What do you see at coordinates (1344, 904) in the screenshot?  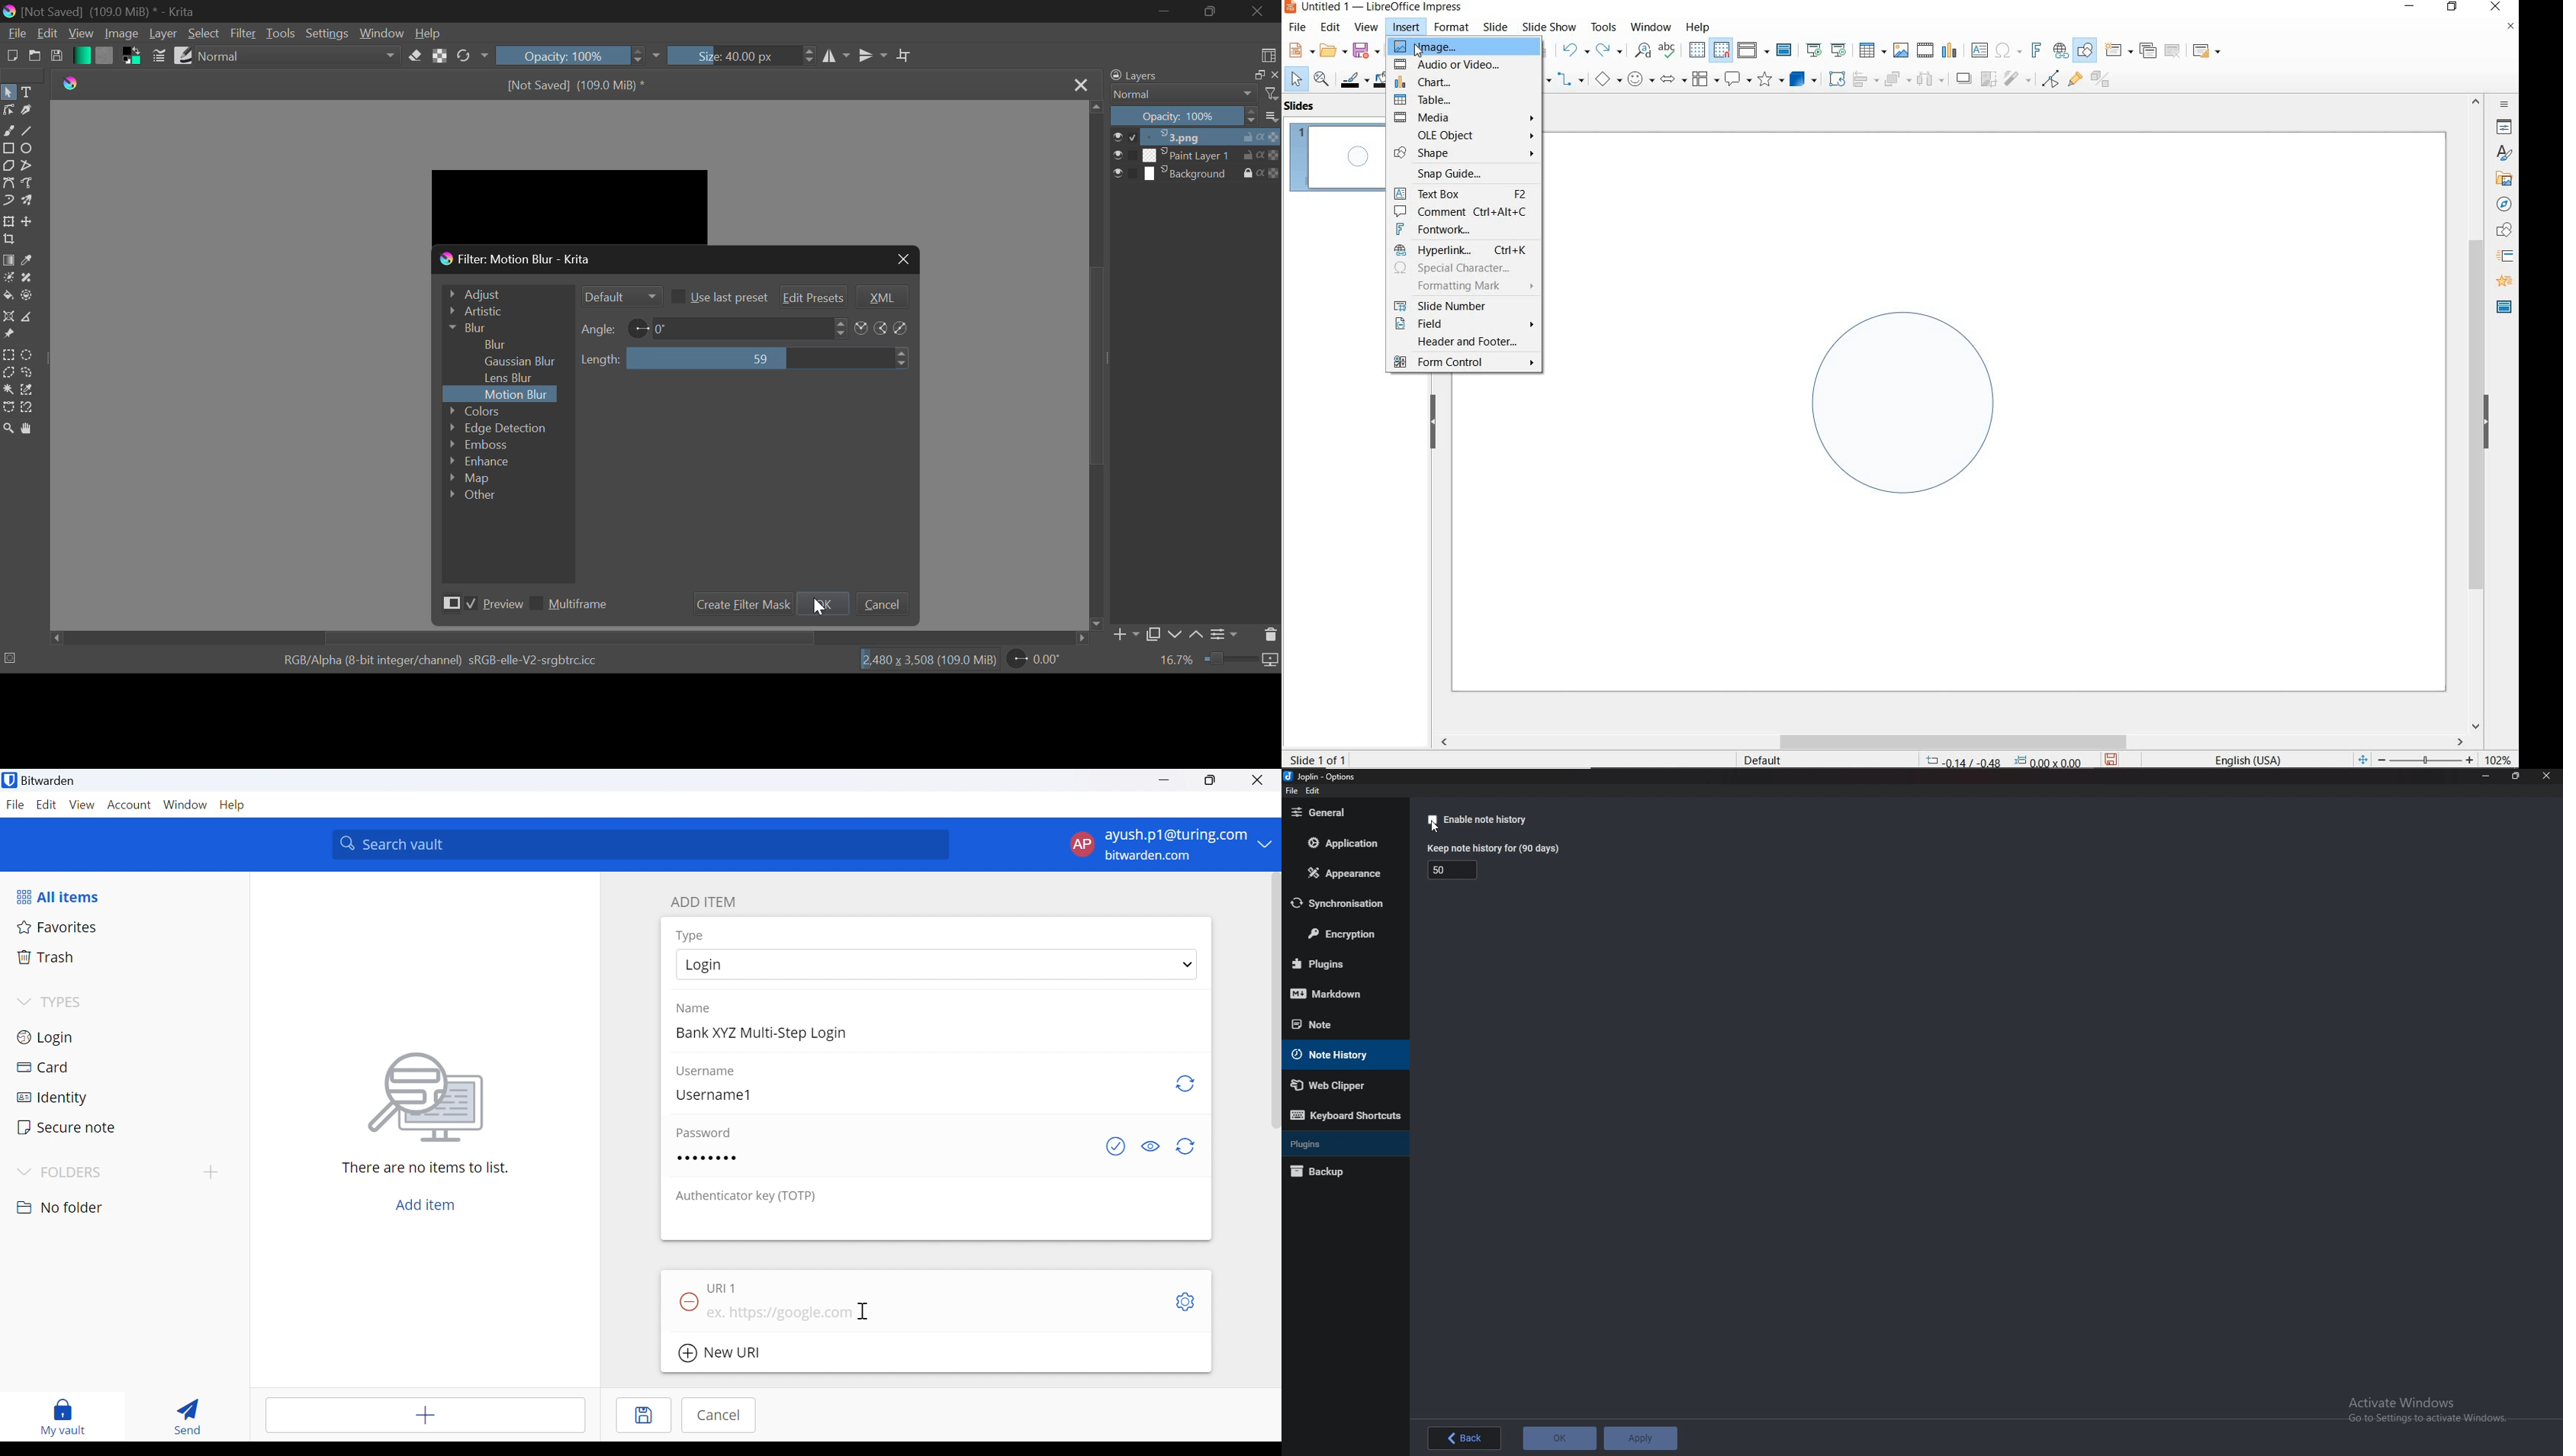 I see `Synchronization` at bounding box center [1344, 904].